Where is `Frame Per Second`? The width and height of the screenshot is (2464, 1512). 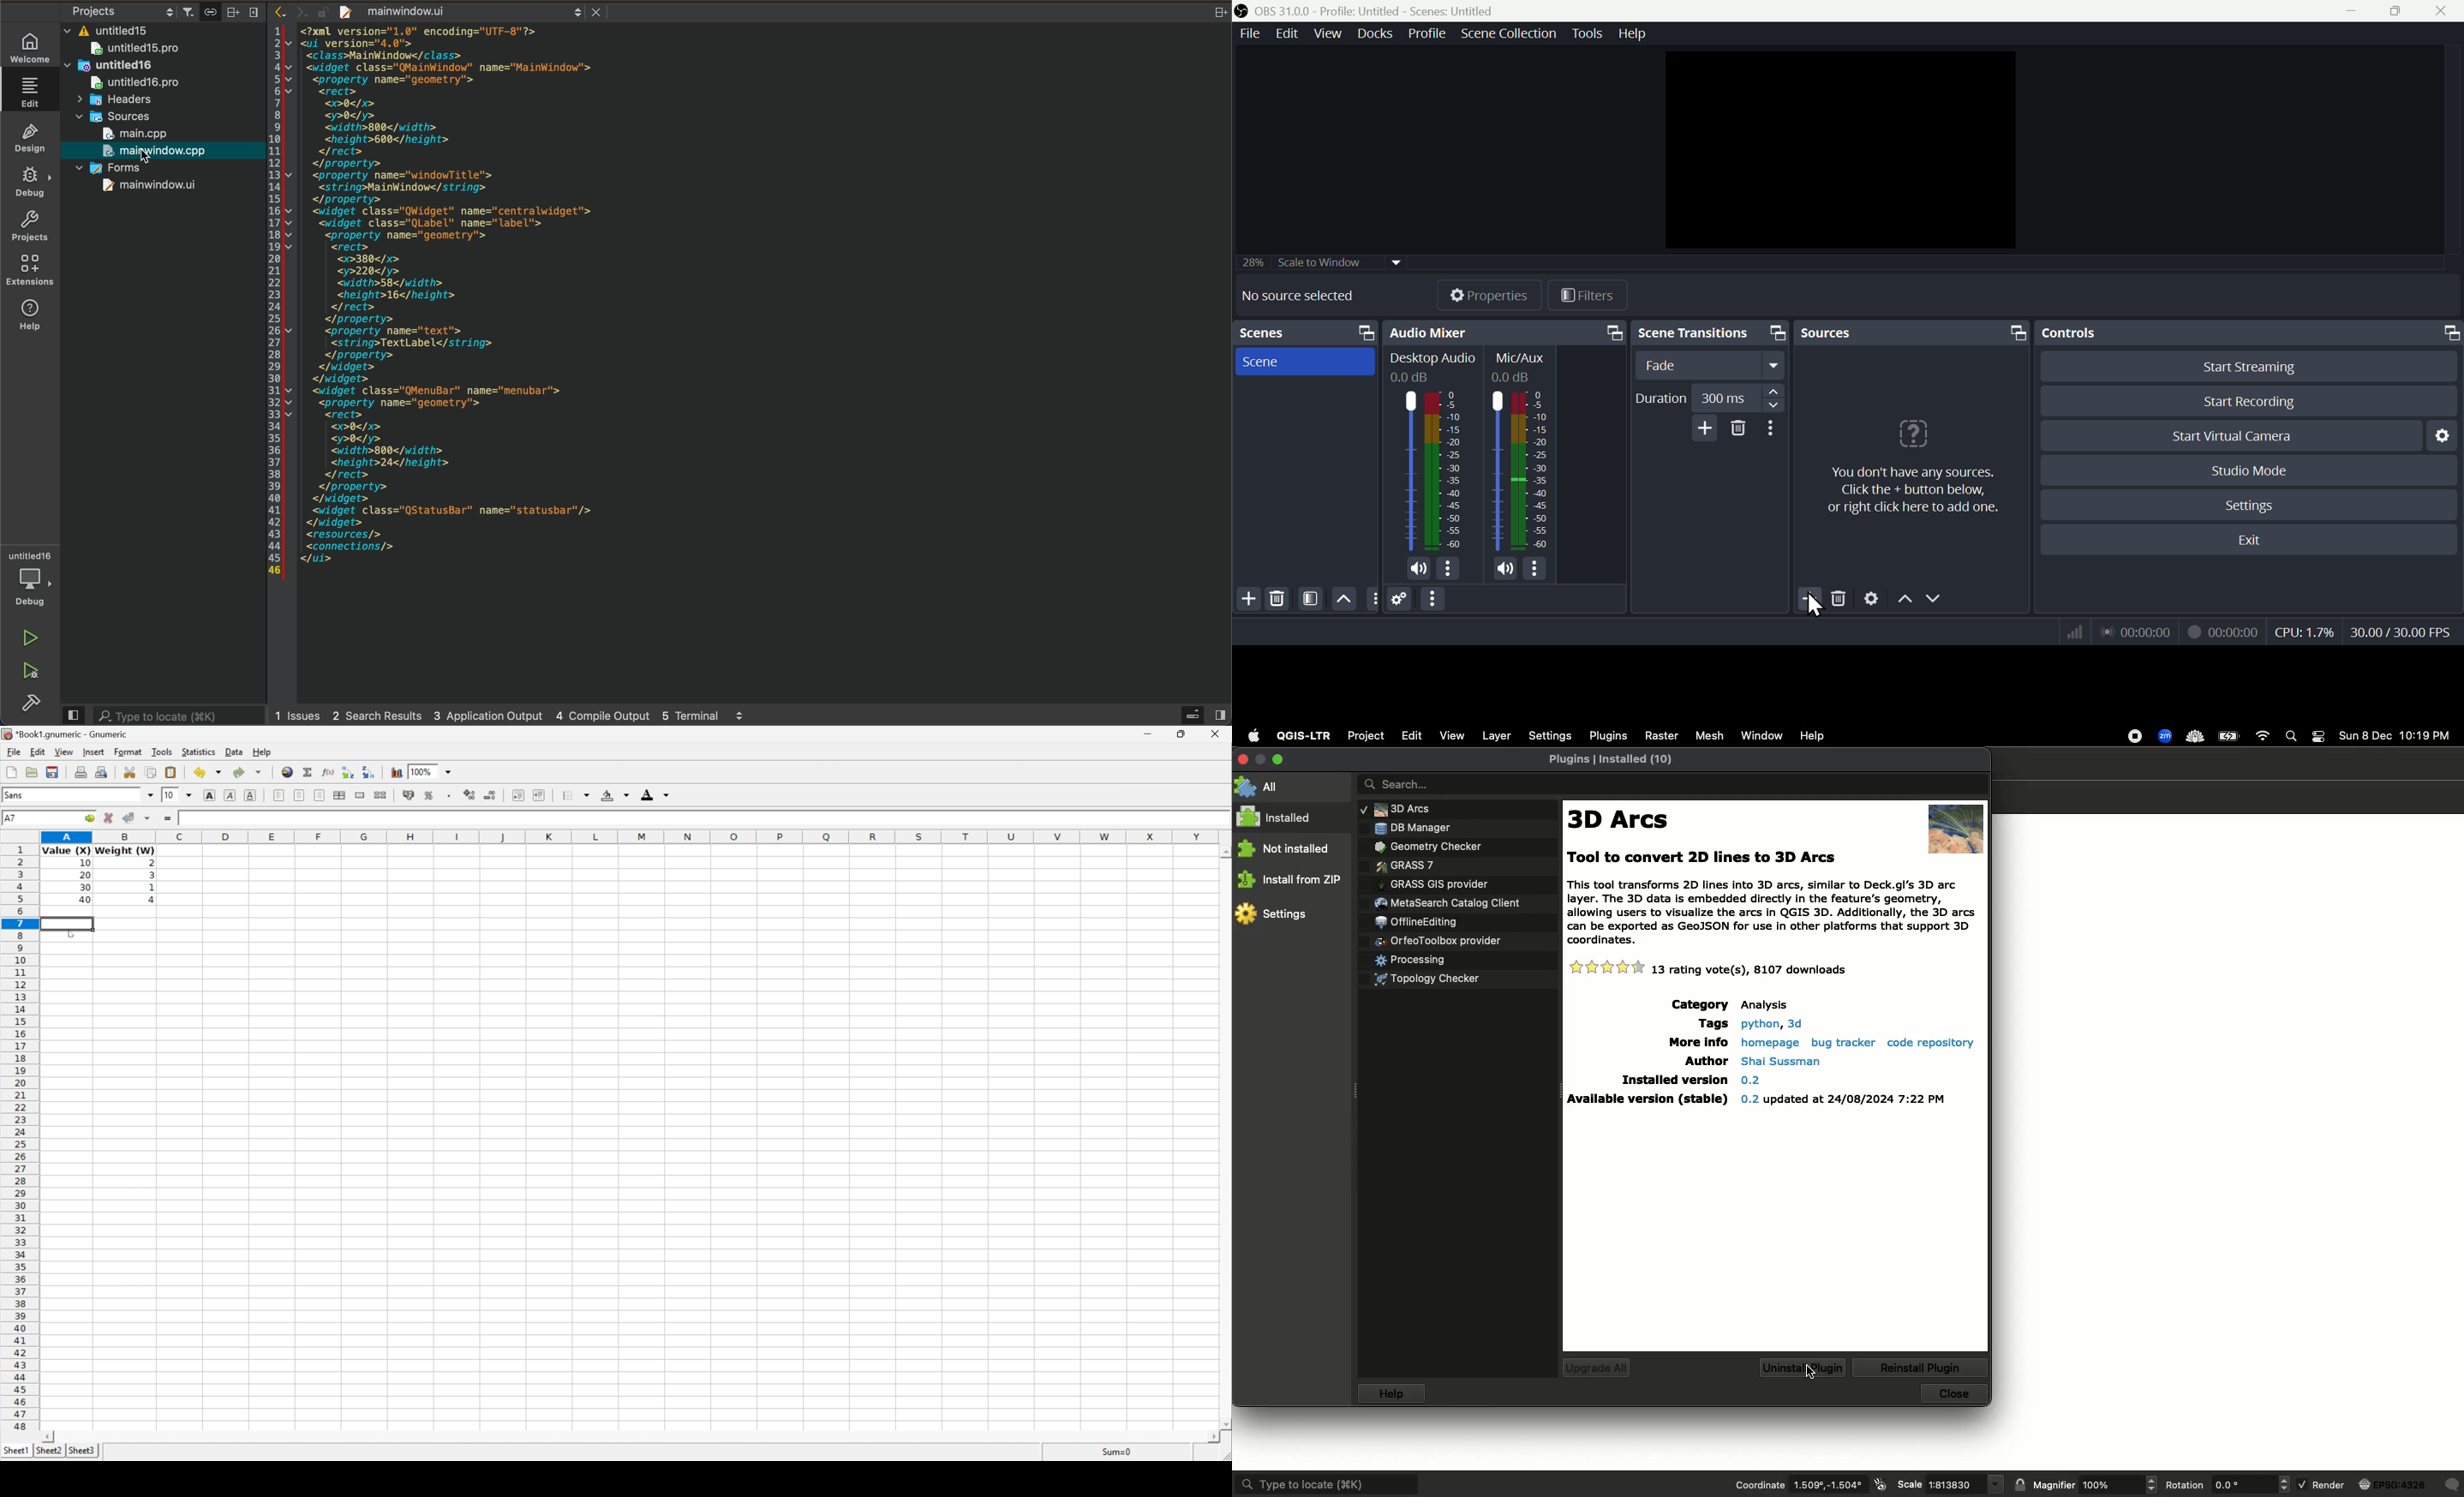
Frame Per Second is located at coordinates (2400, 633).